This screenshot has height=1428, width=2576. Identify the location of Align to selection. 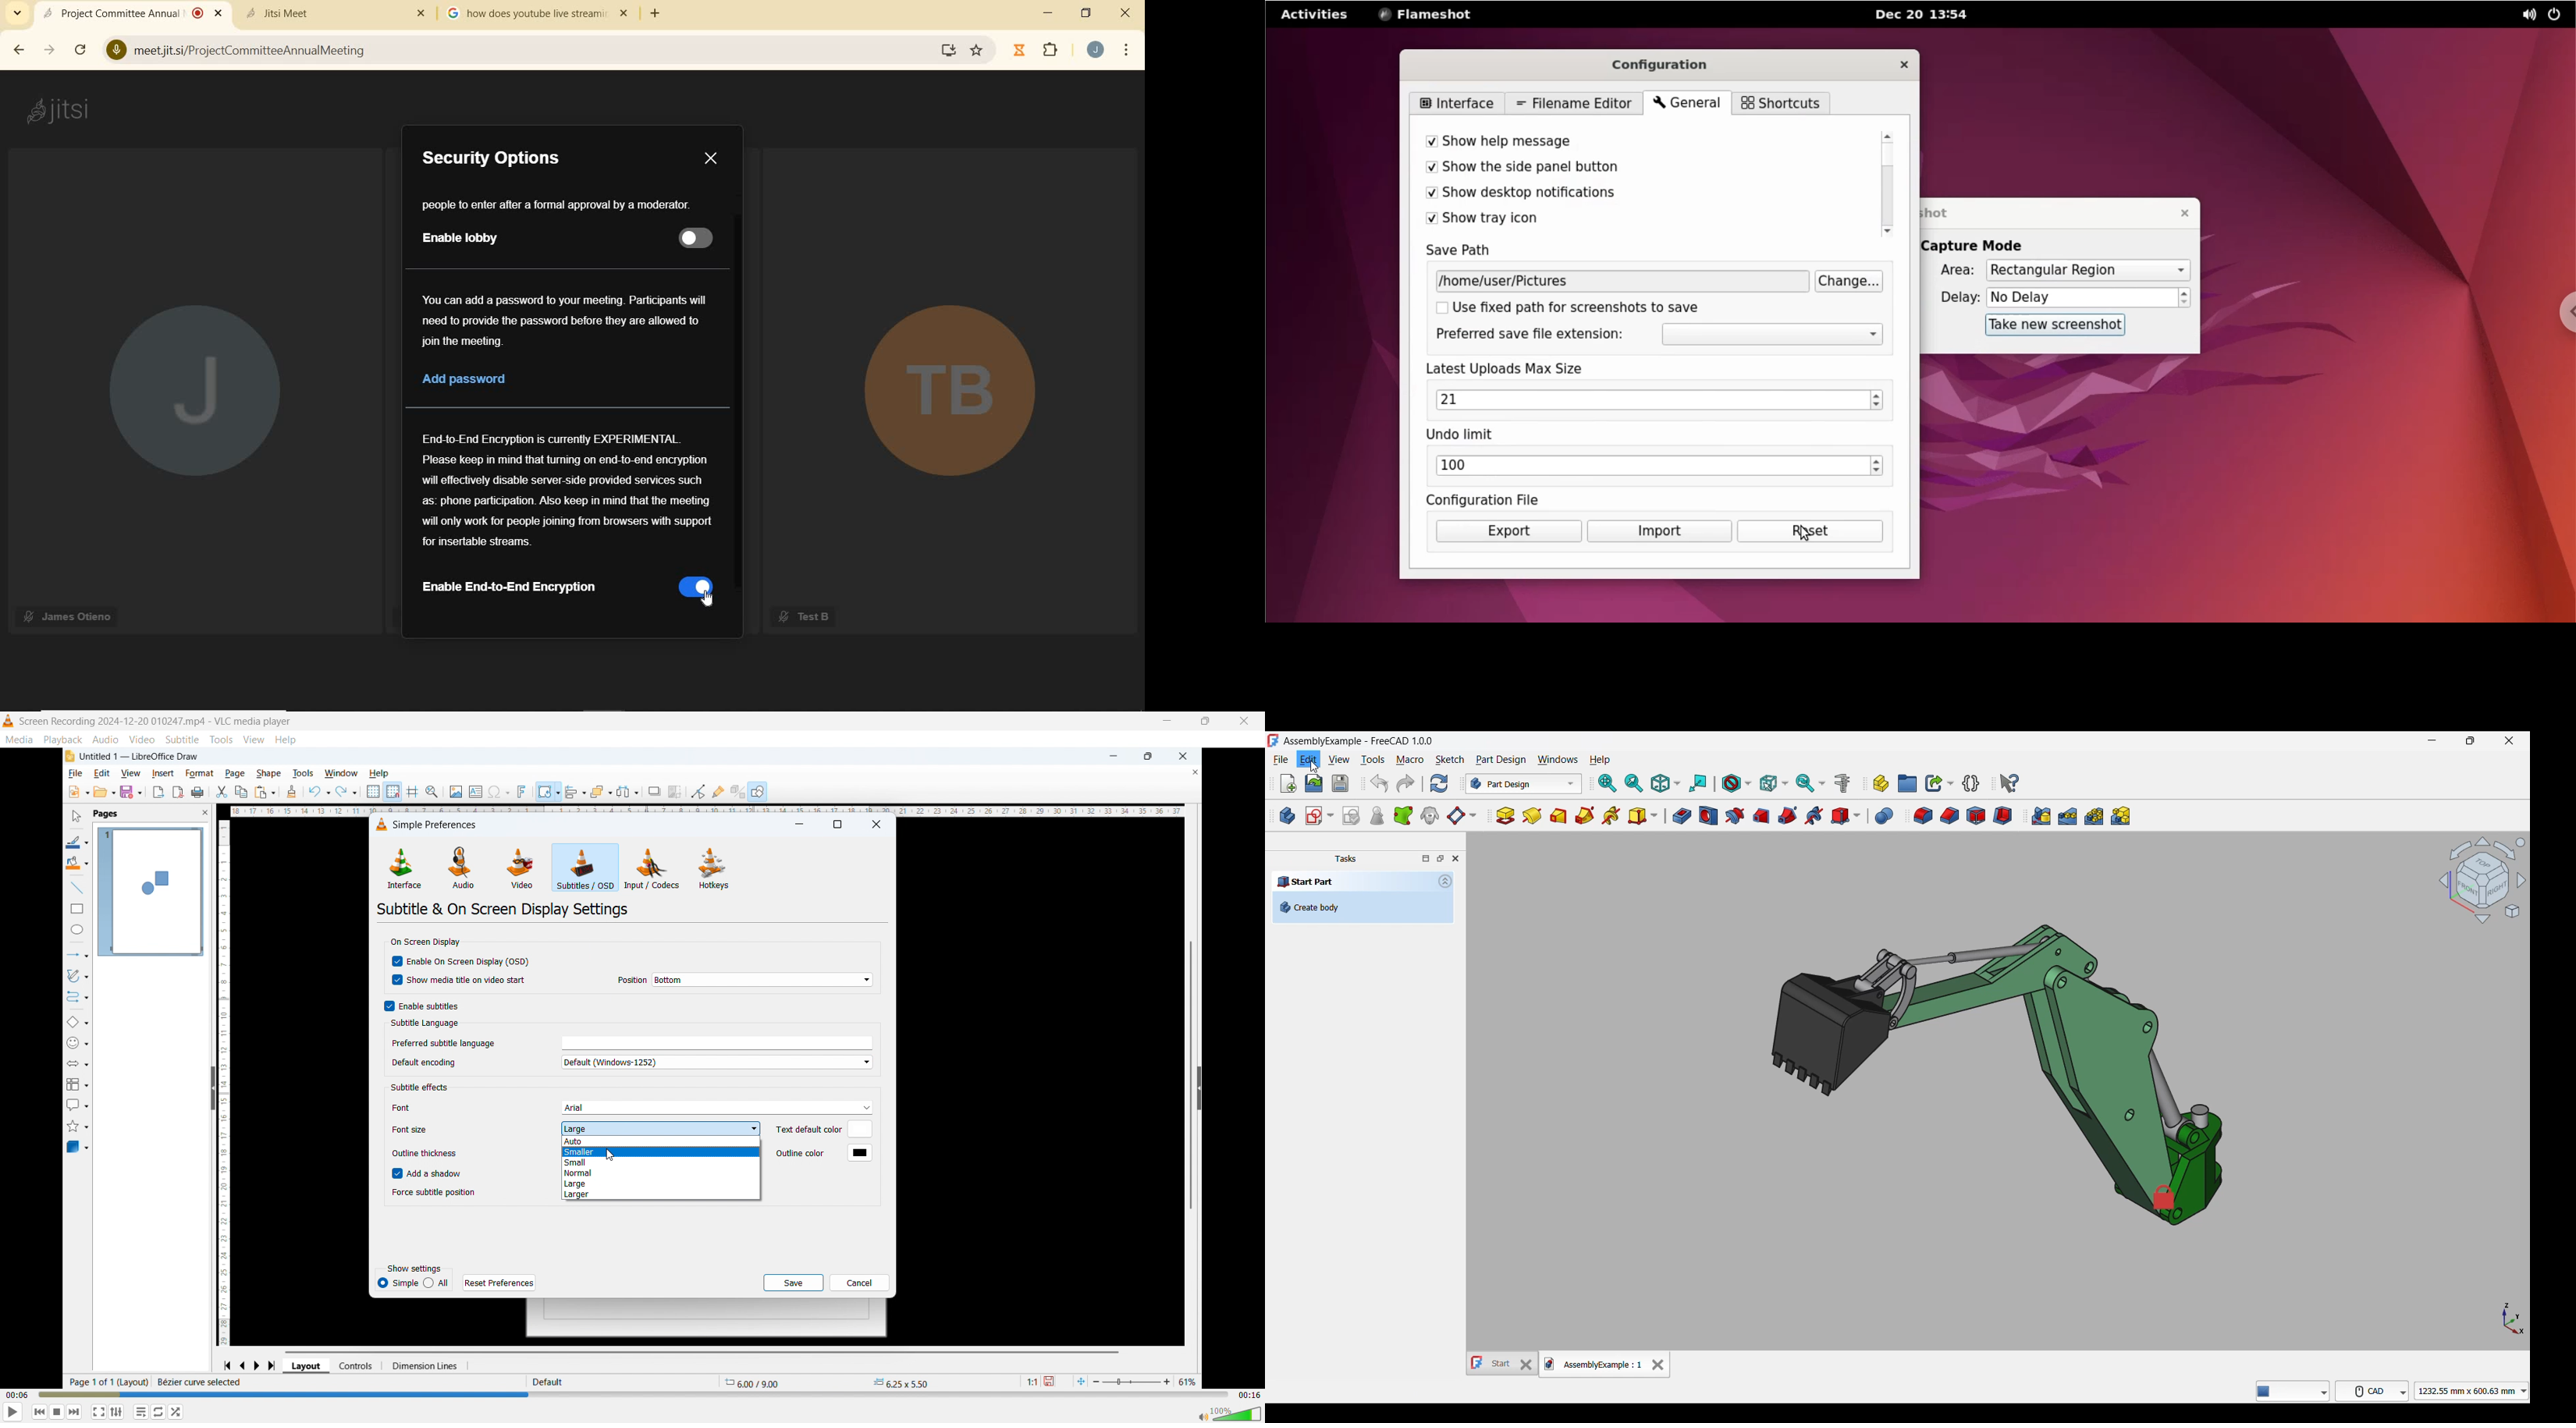
(1699, 784).